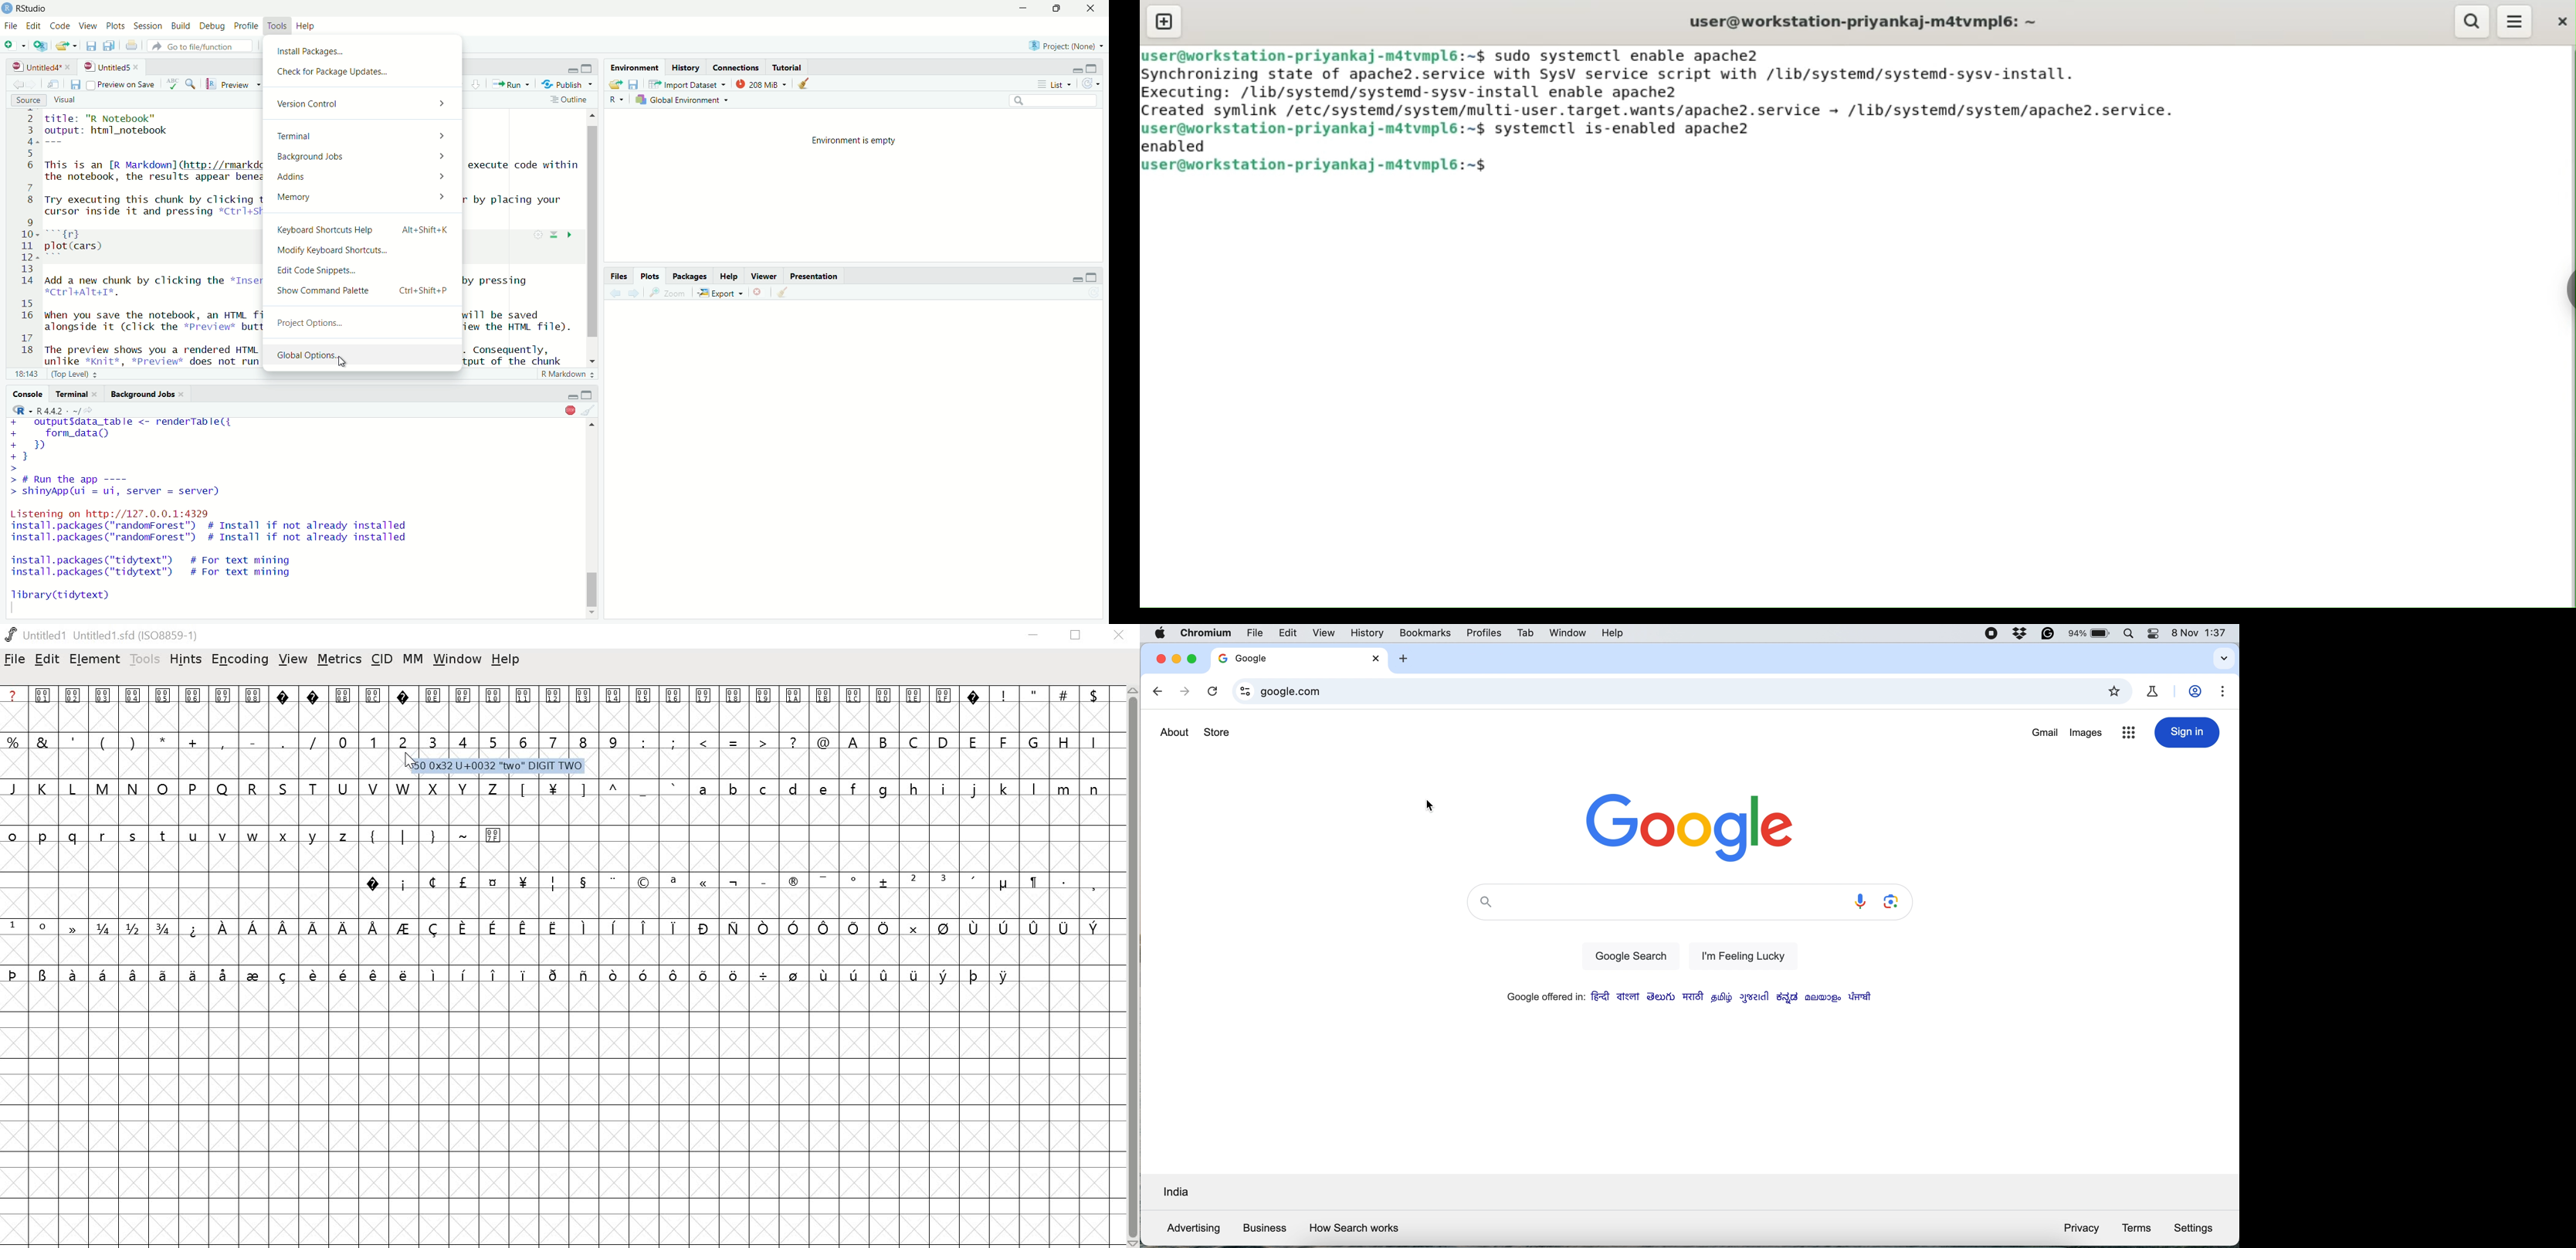 The width and height of the screenshot is (2576, 1260). Describe the element at coordinates (203, 46) in the screenshot. I see `Go to file/function` at that location.